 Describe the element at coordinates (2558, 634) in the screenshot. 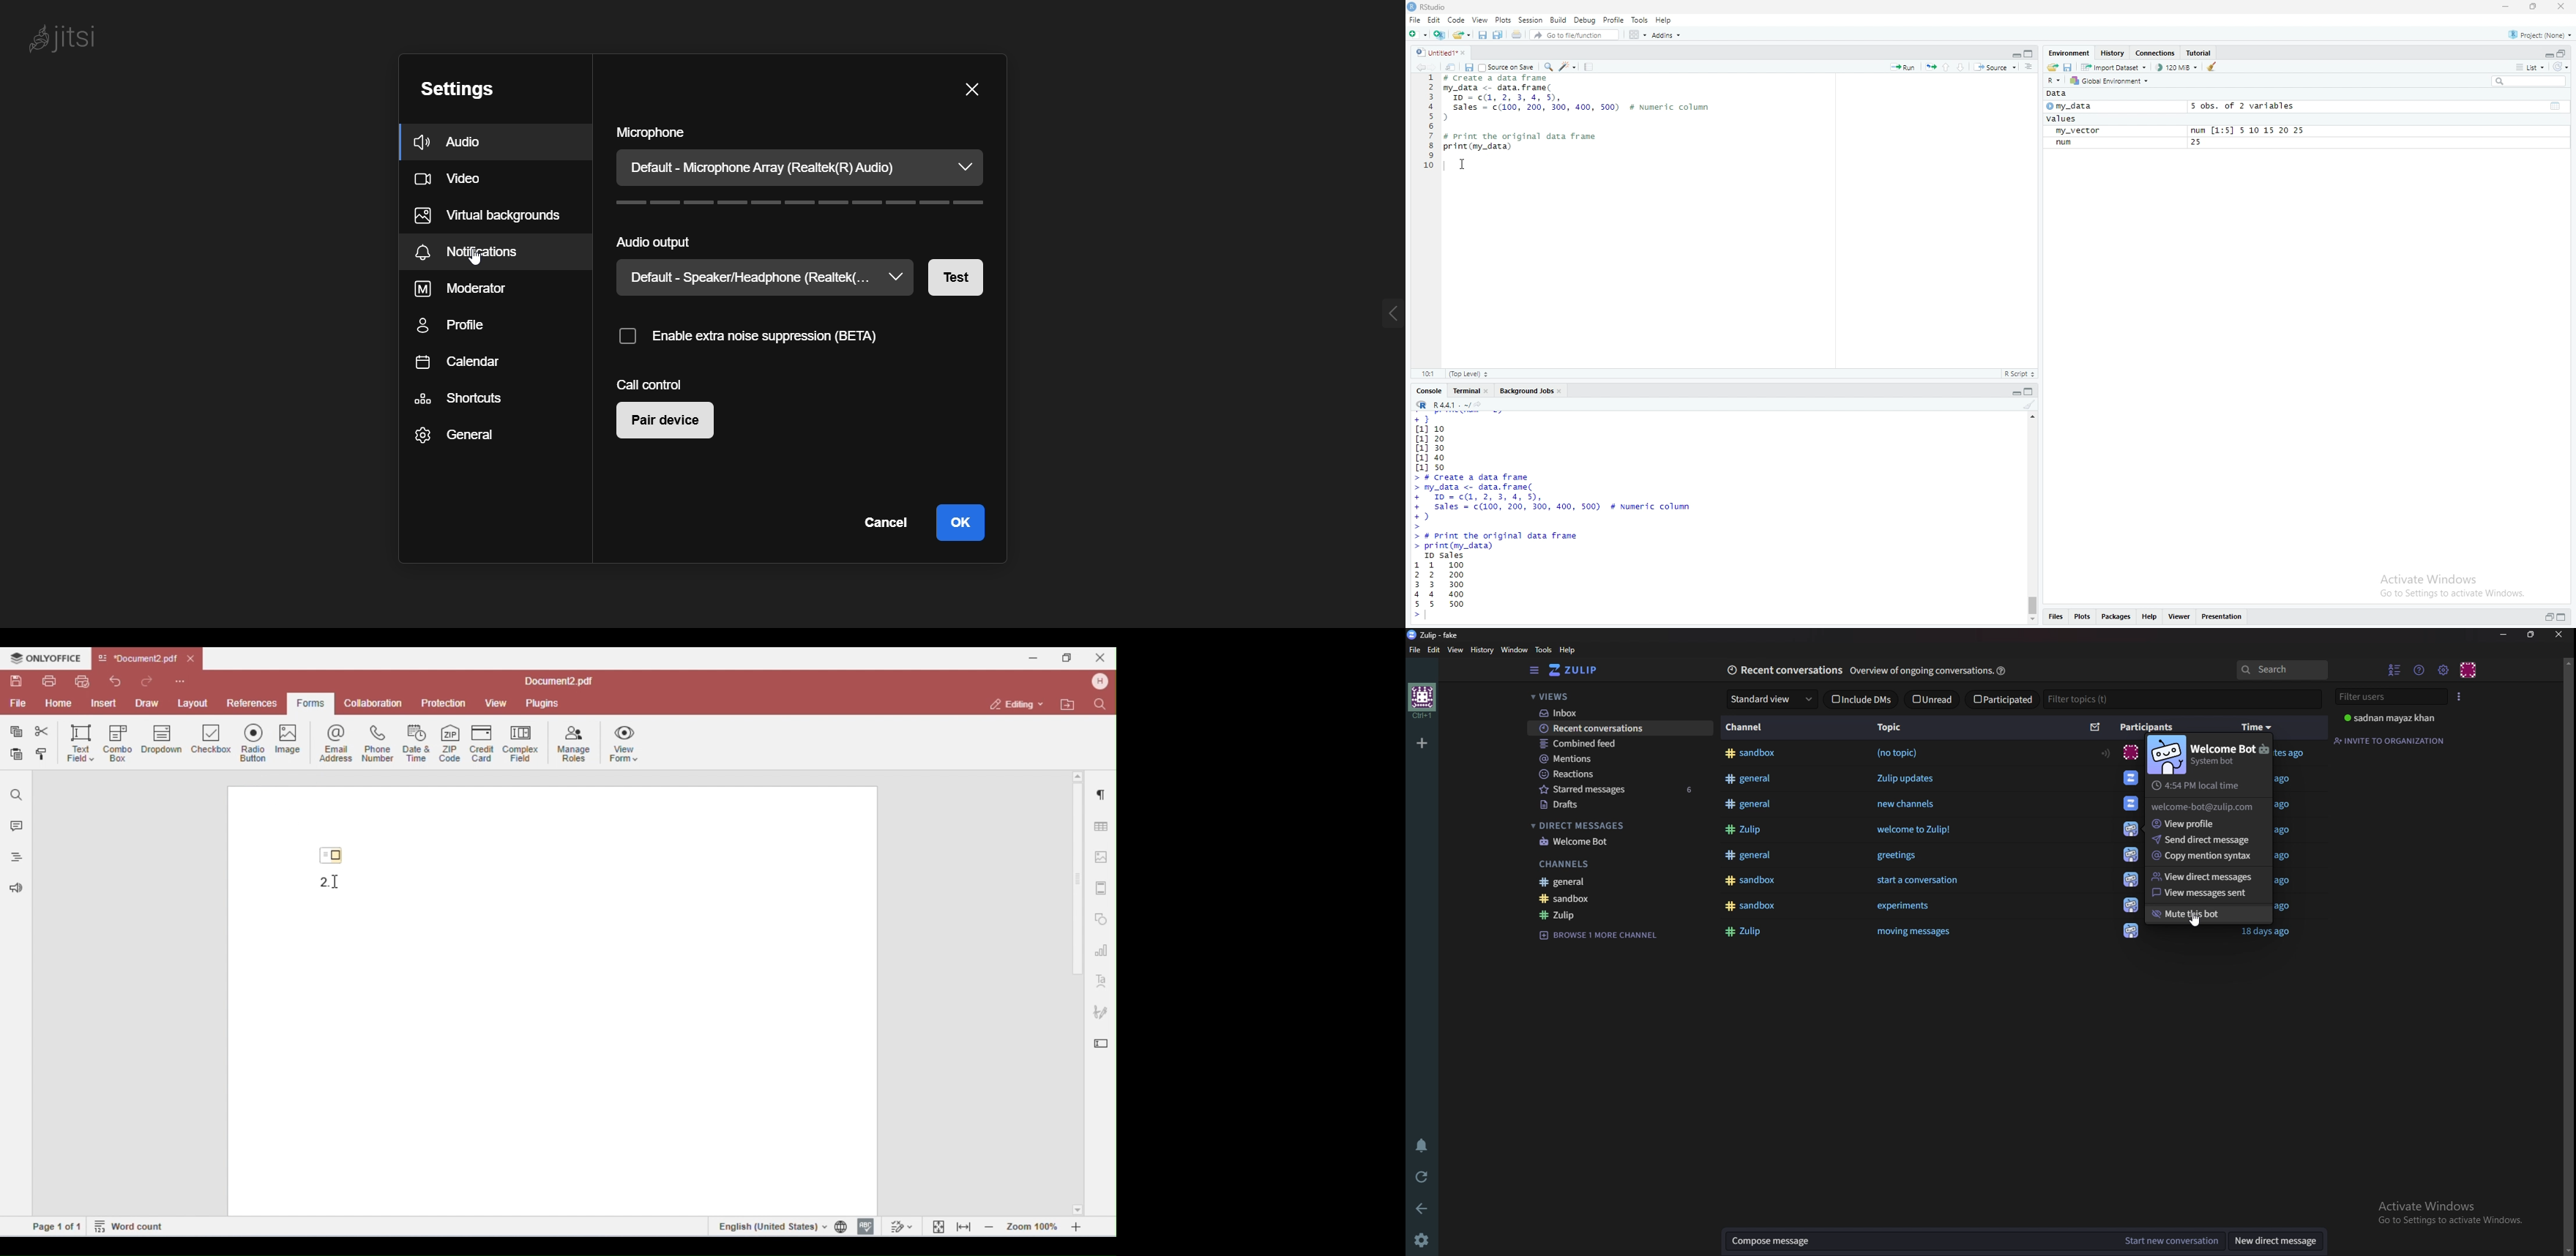

I see `close` at that location.